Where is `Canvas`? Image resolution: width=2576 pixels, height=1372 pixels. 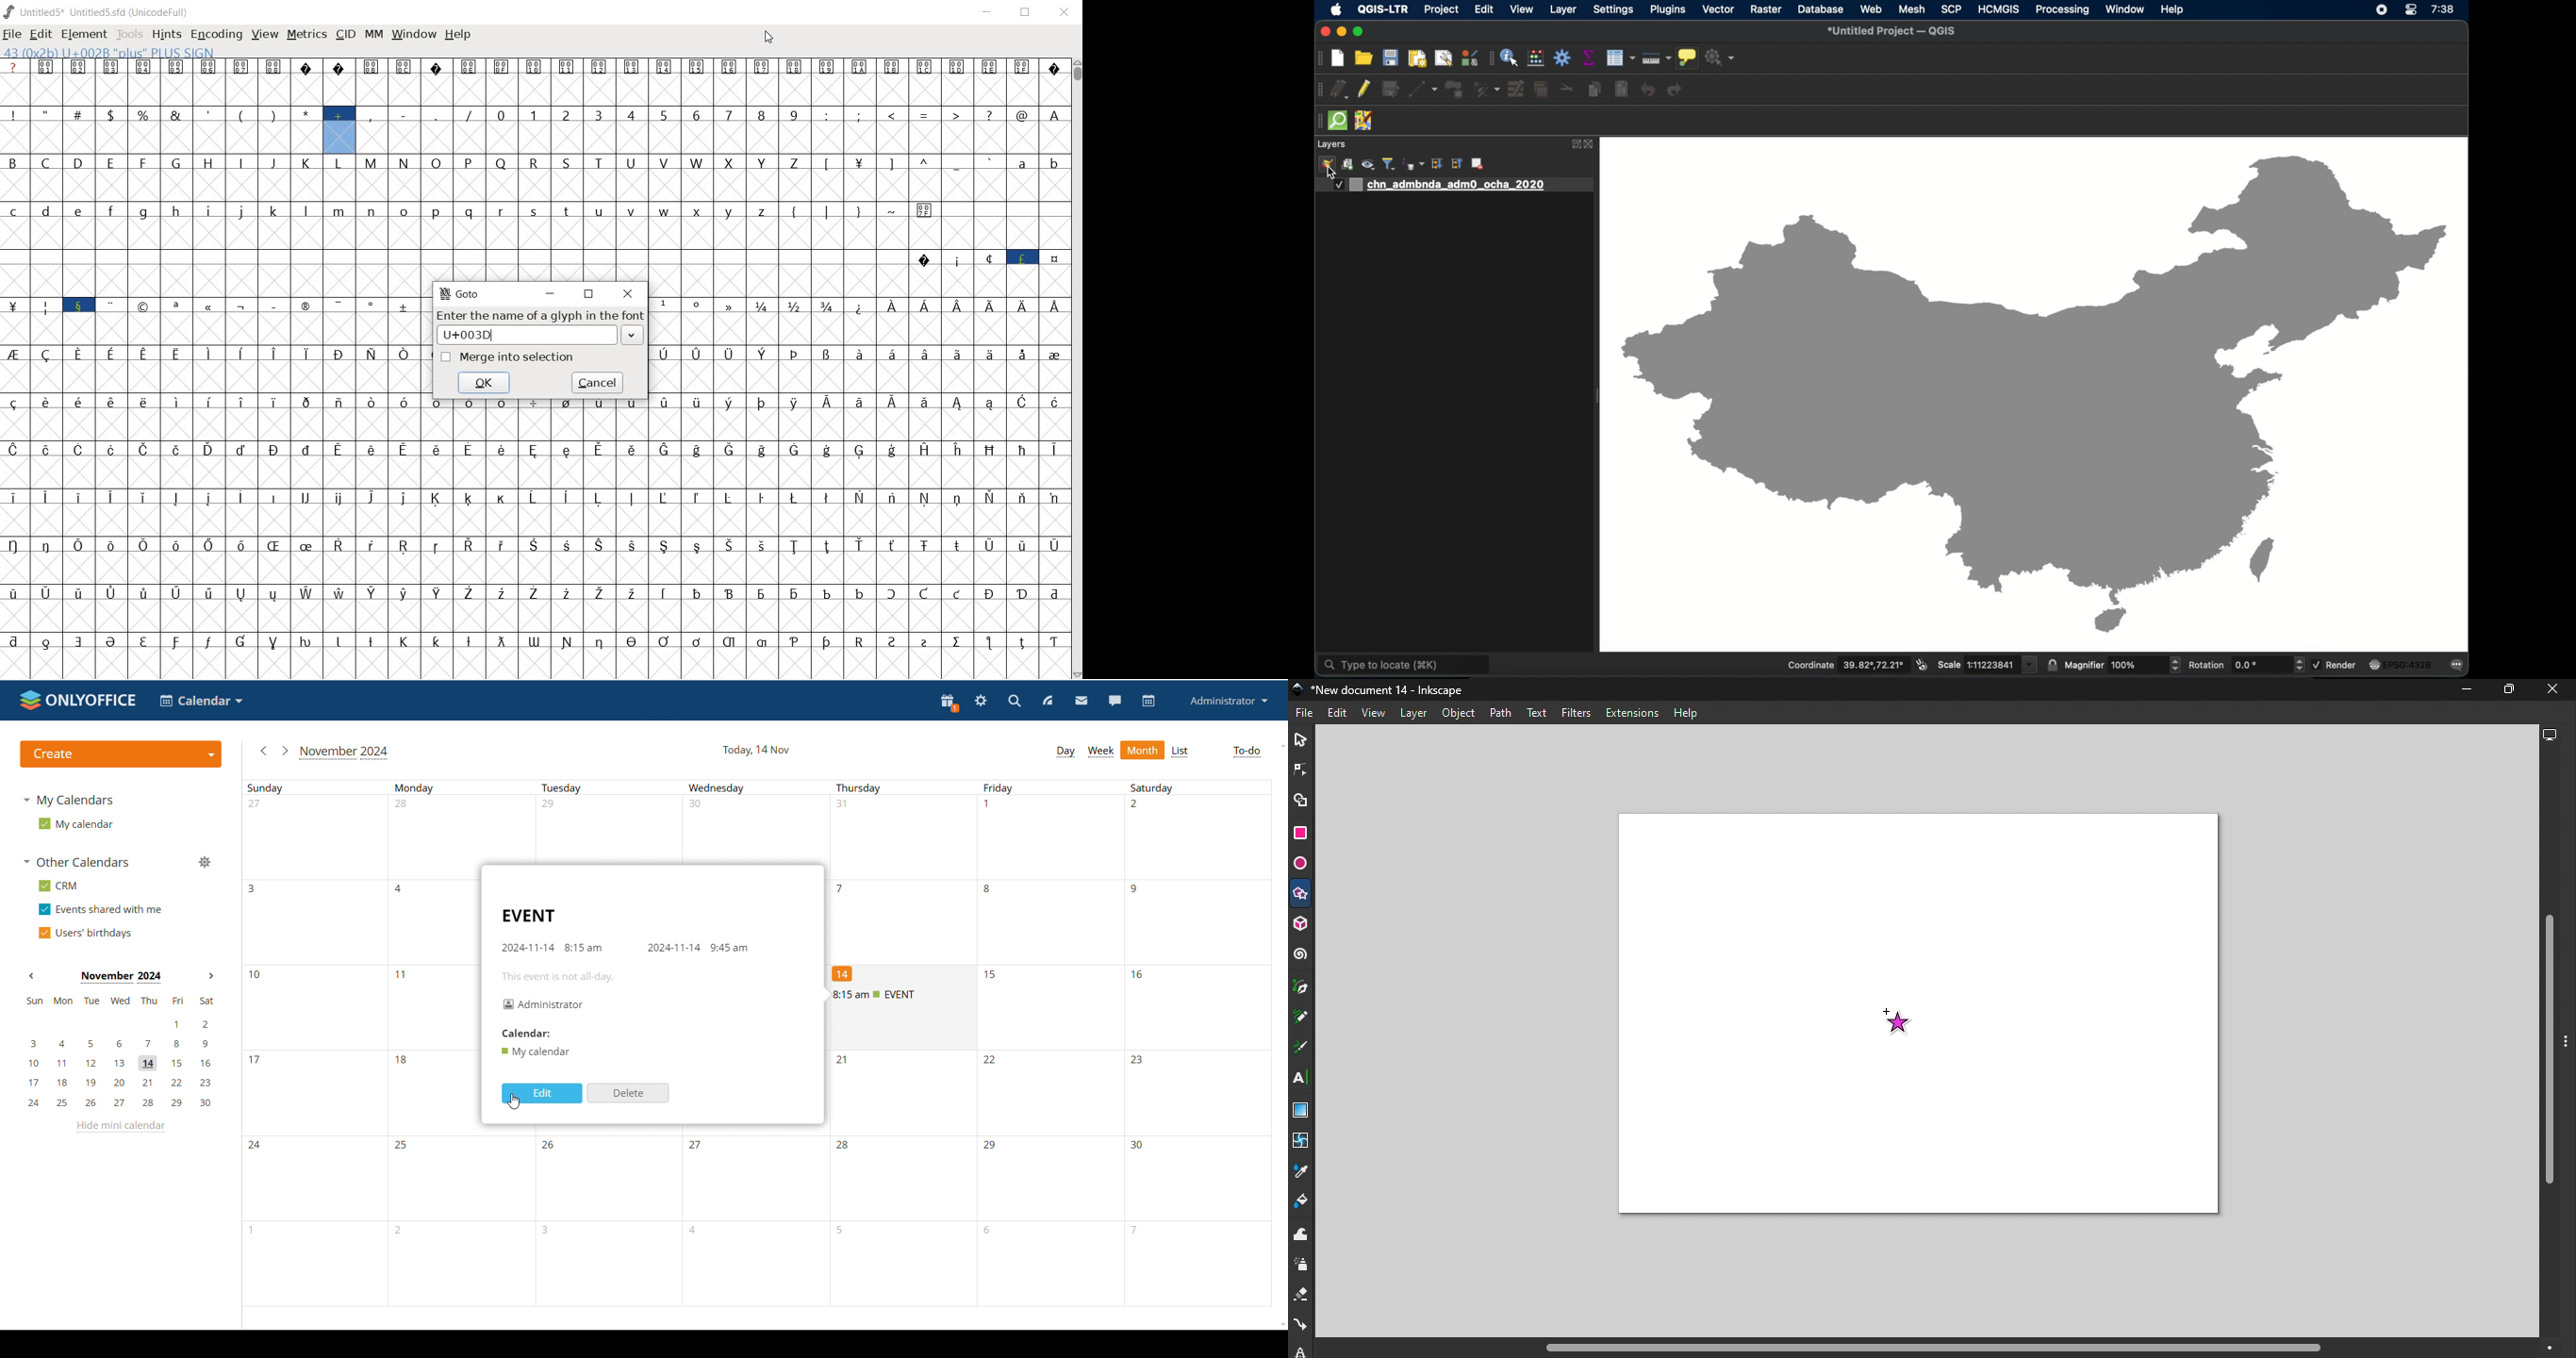 Canvas is located at coordinates (1917, 1018).